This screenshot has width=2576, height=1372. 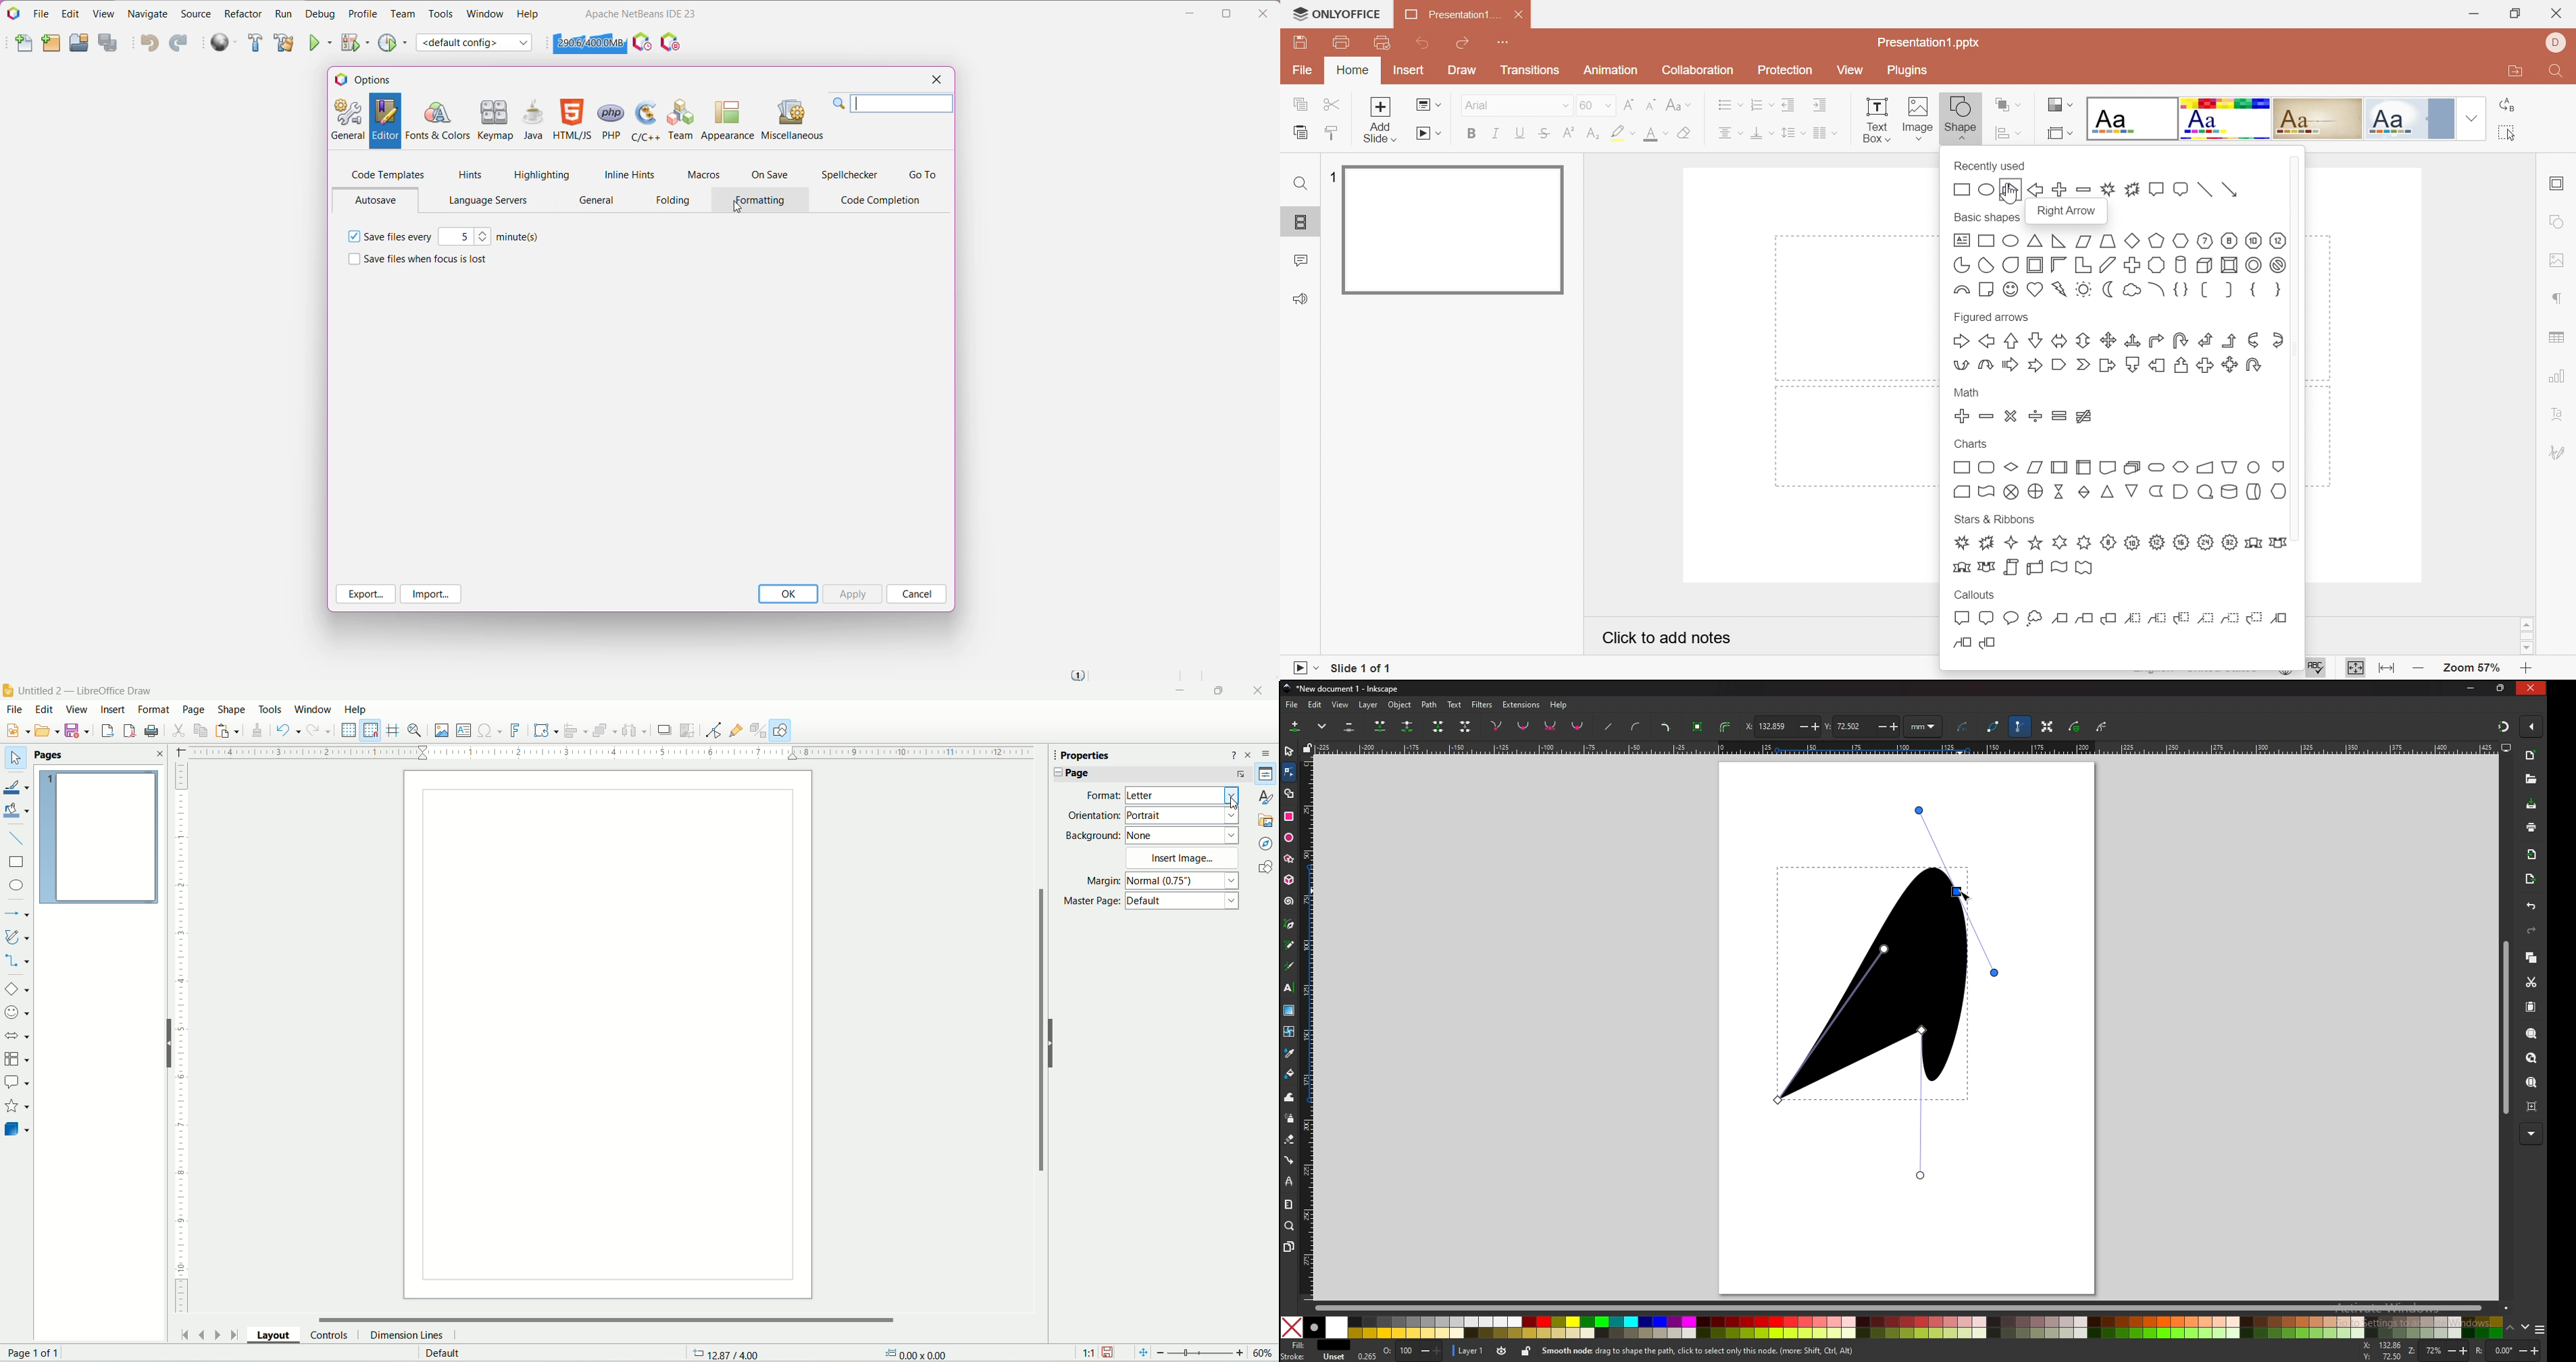 I want to click on transformation, so click(x=546, y=731).